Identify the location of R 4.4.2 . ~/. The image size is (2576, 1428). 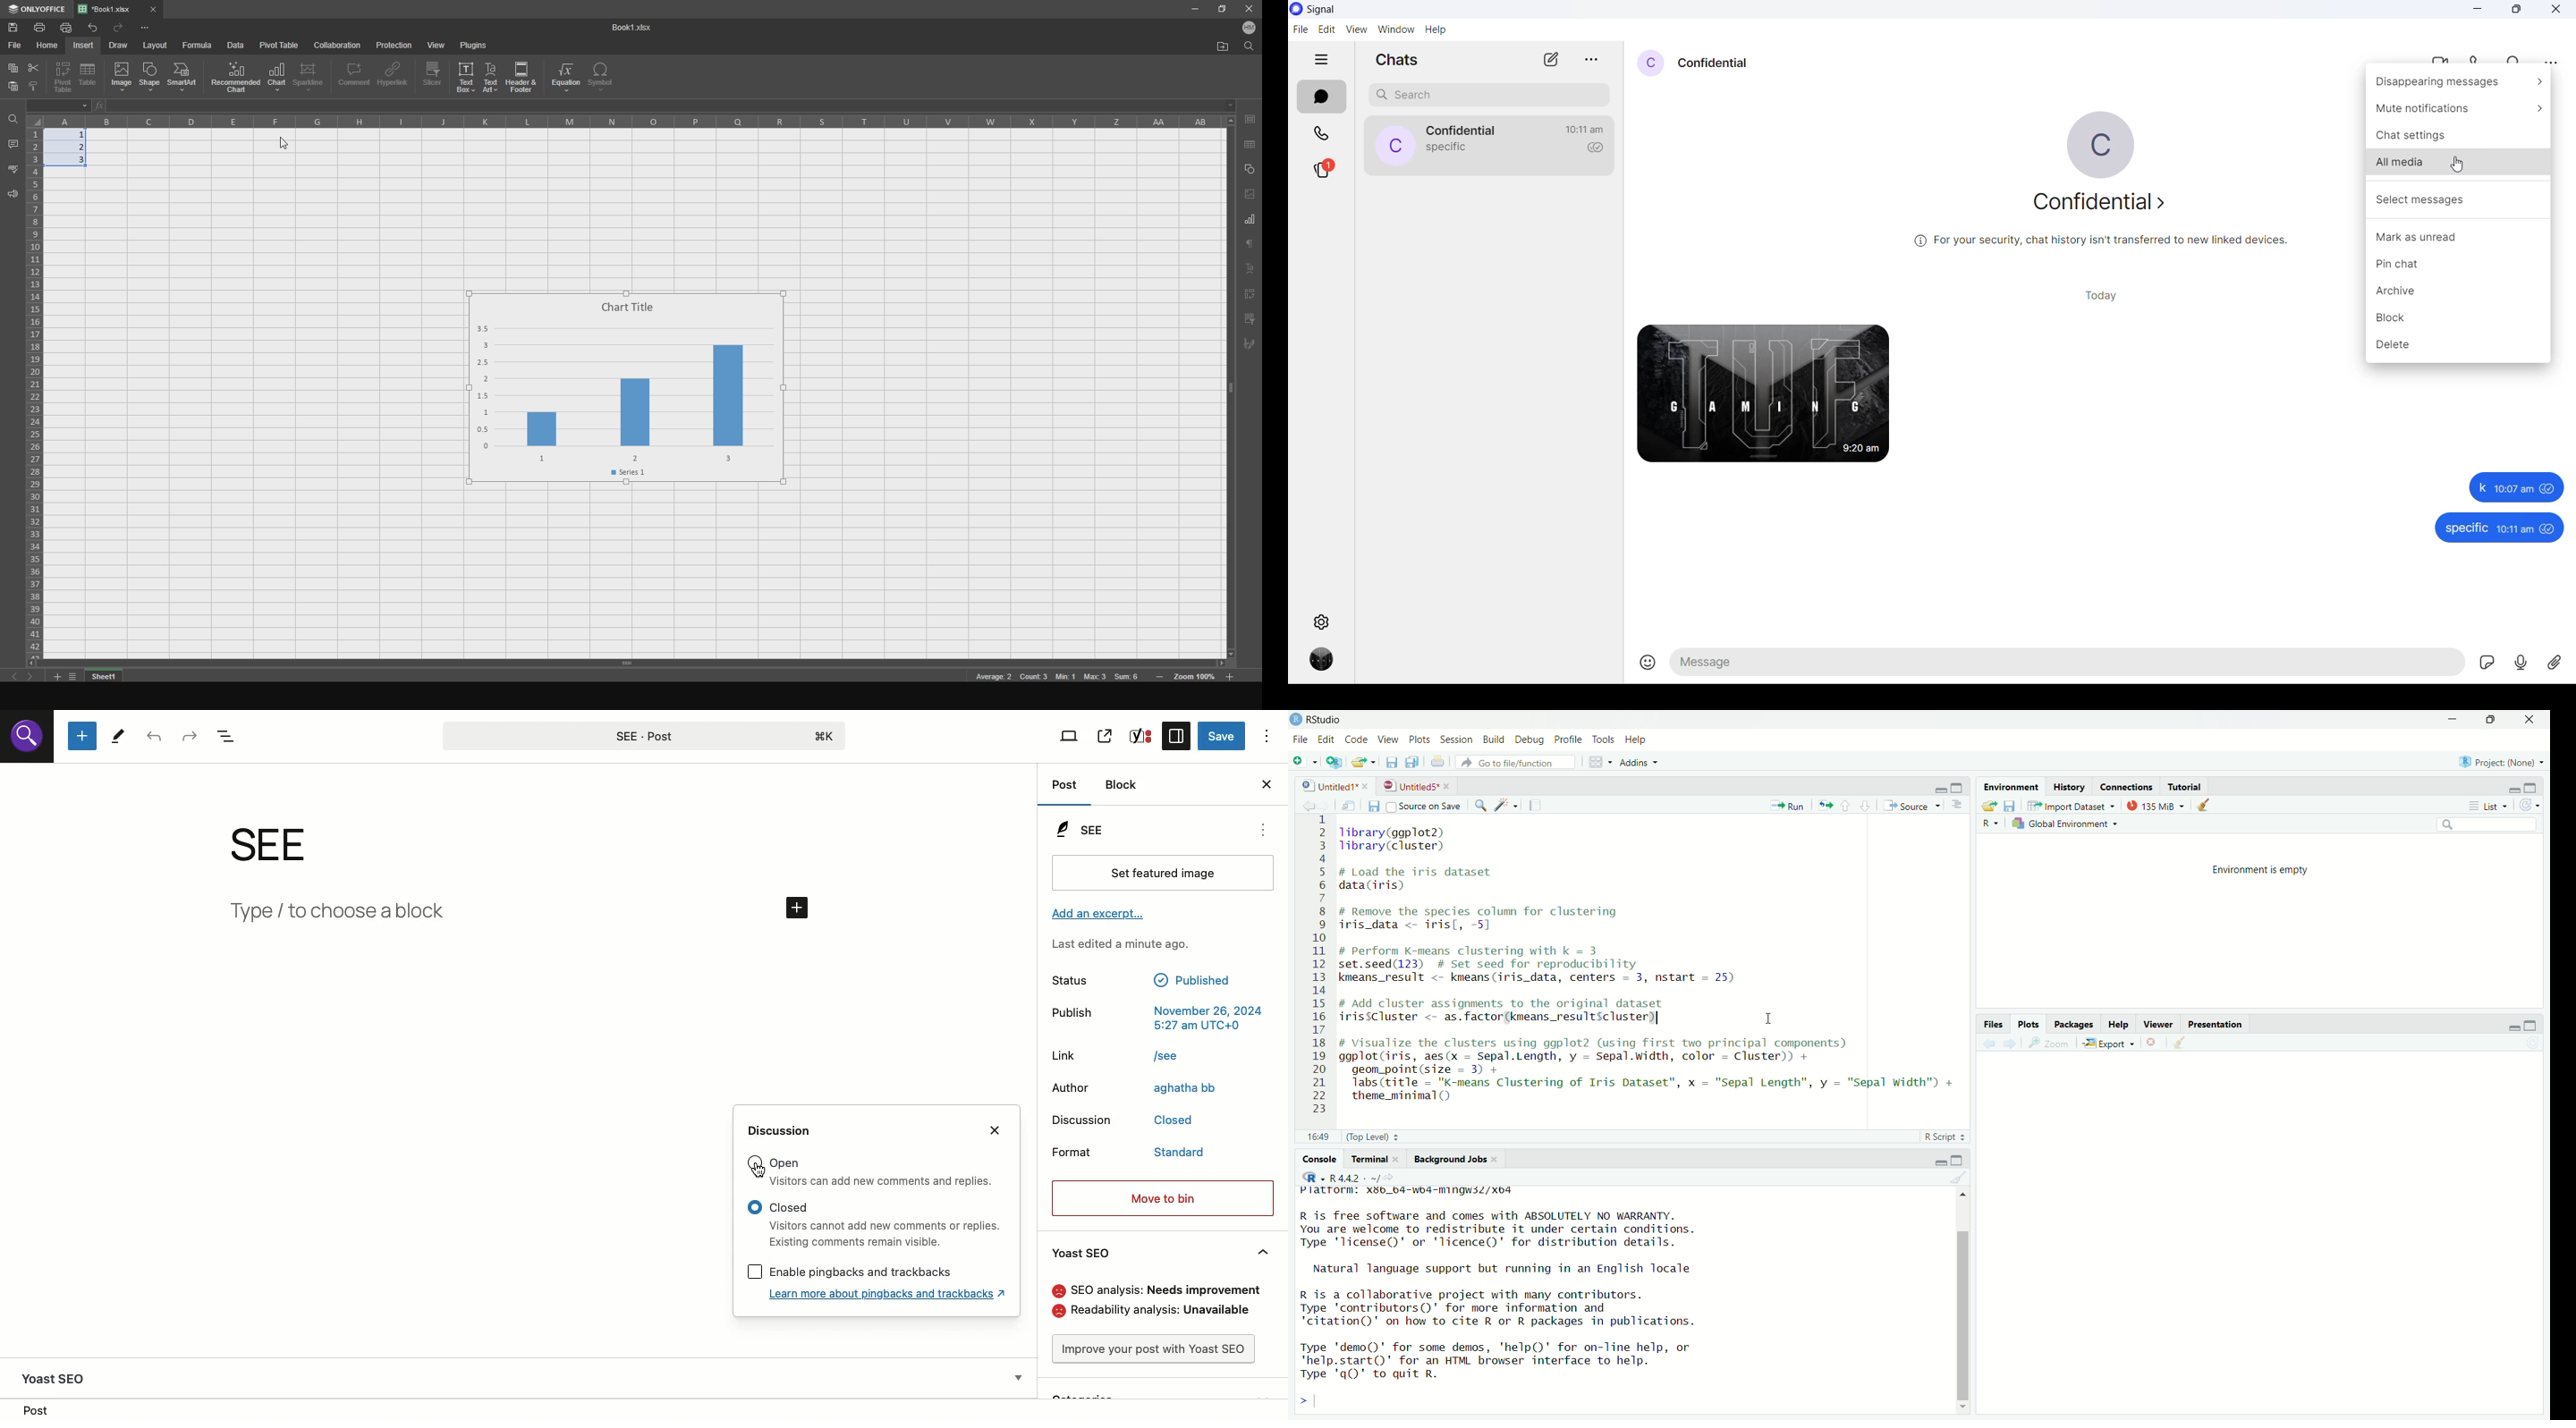
(1354, 1177).